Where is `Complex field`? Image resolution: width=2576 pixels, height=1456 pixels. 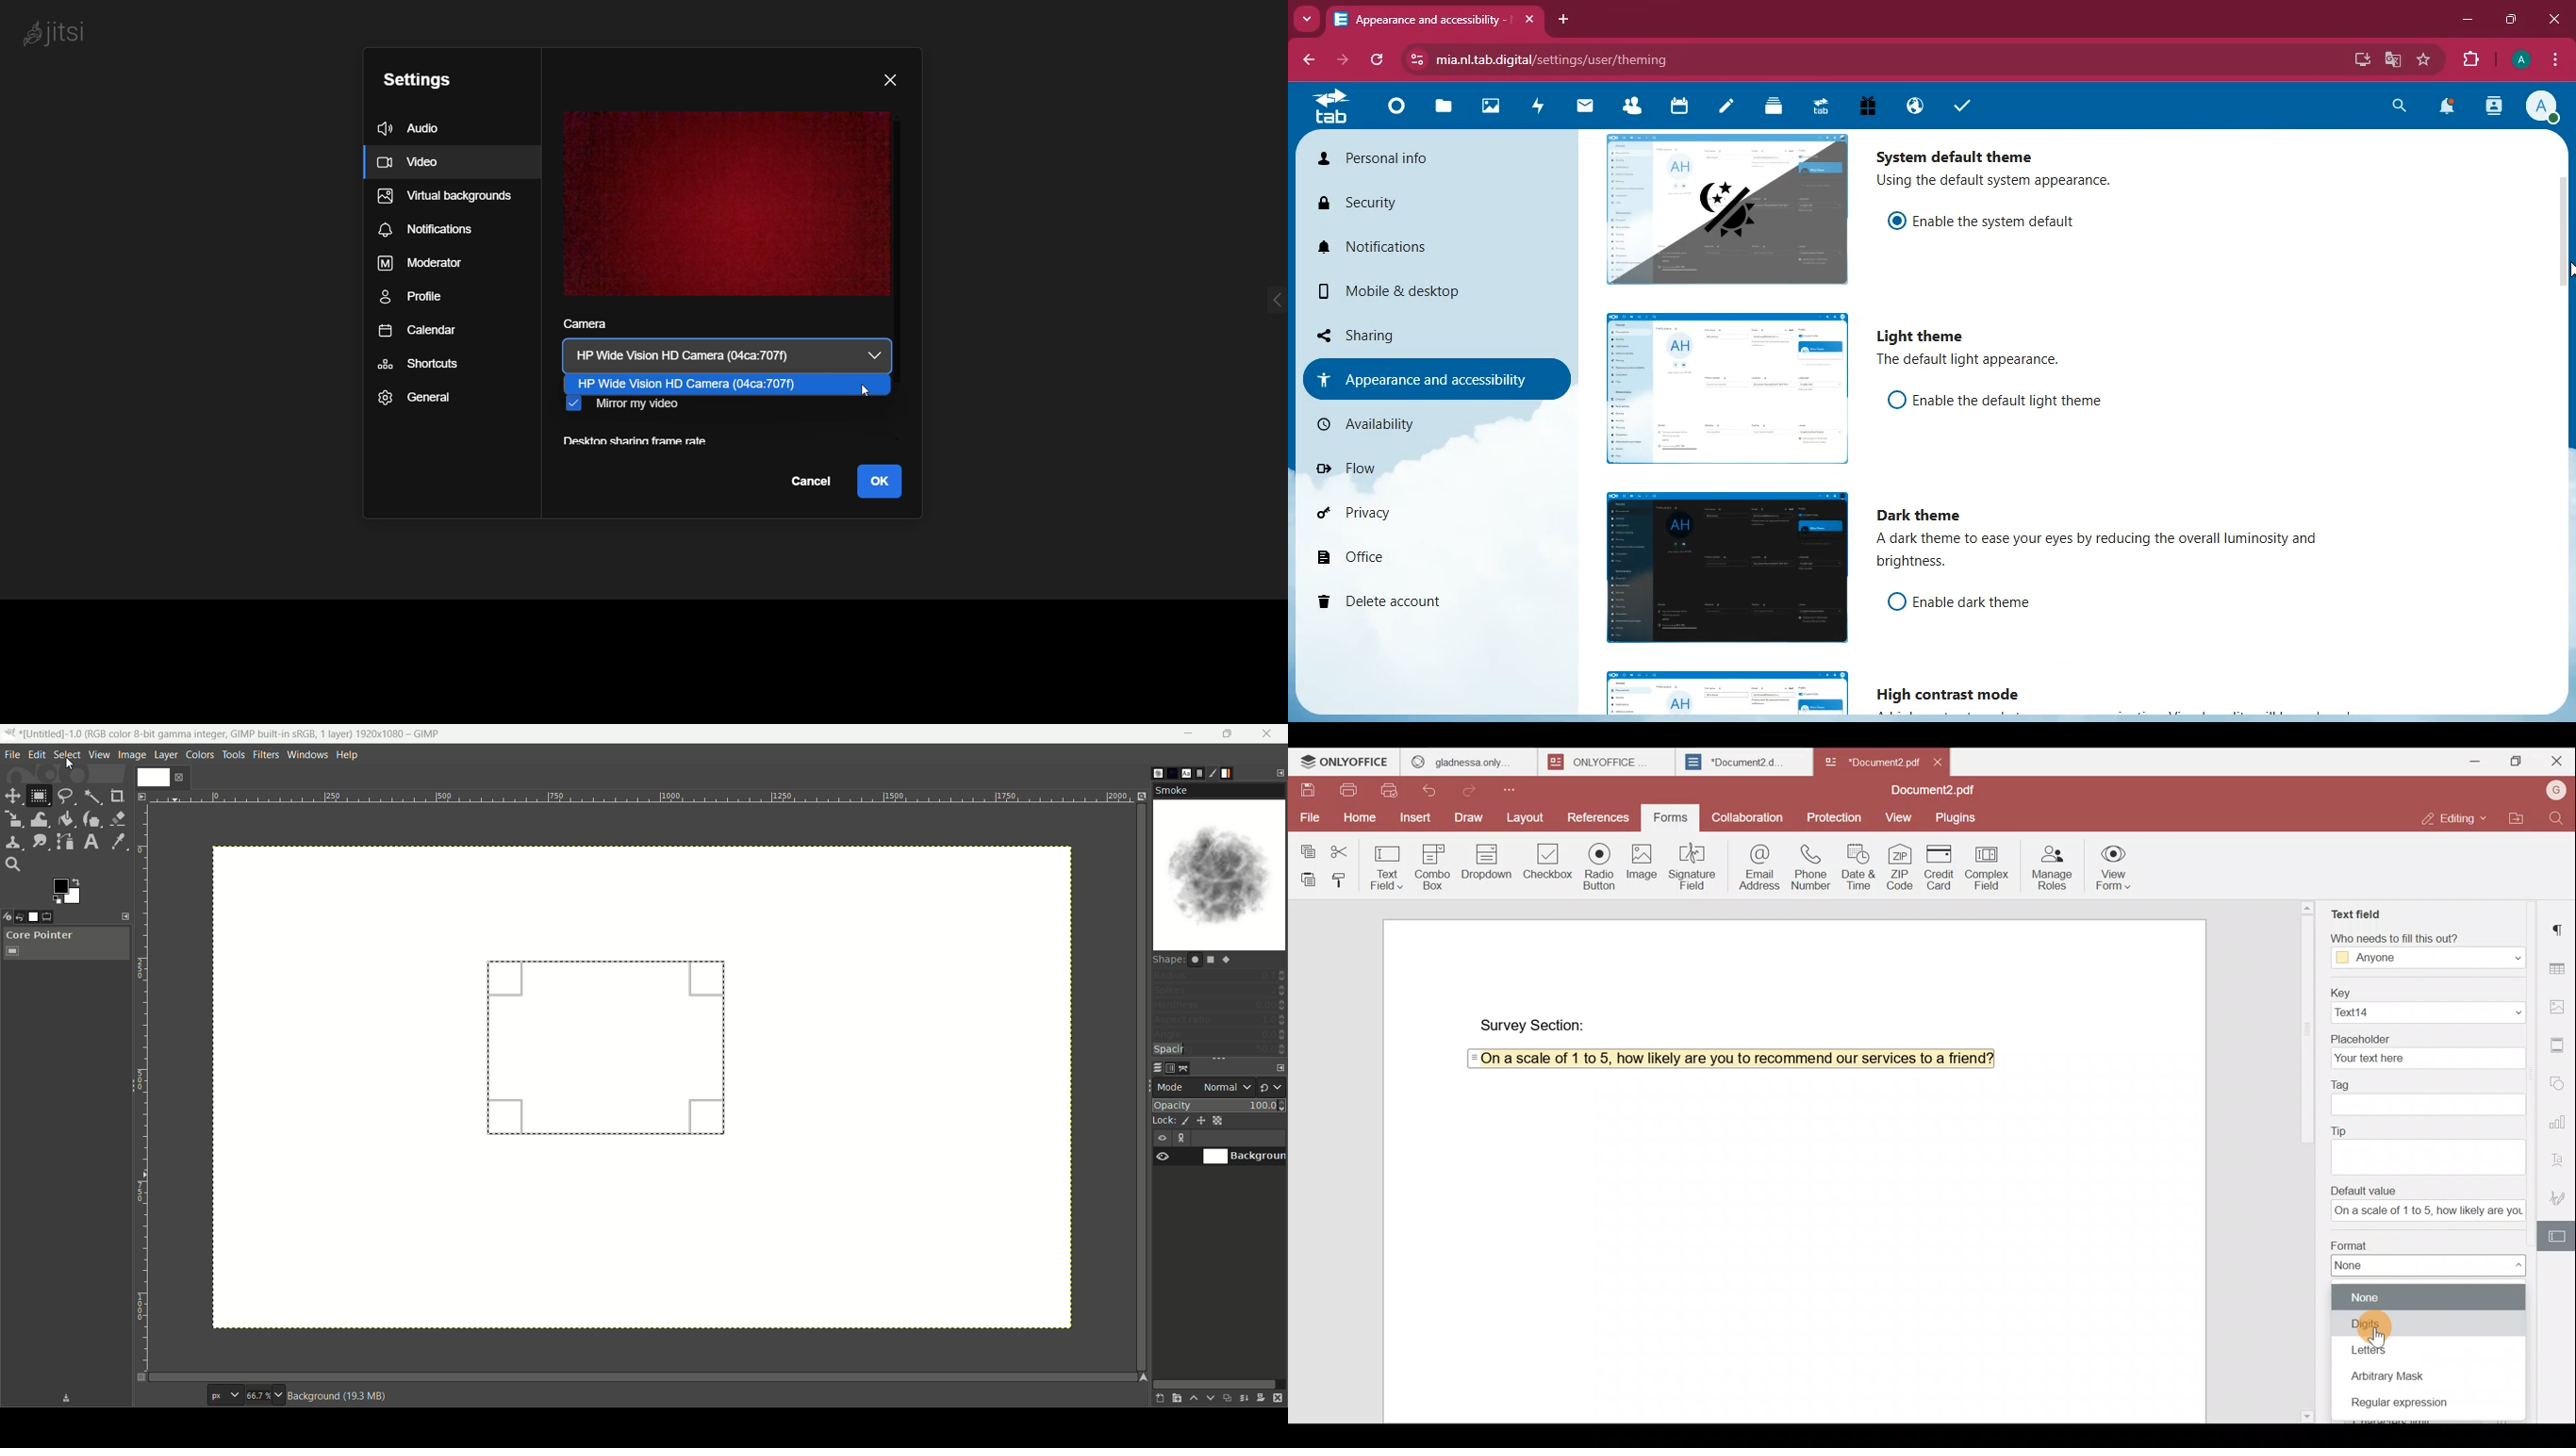 Complex field is located at coordinates (1992, 865).